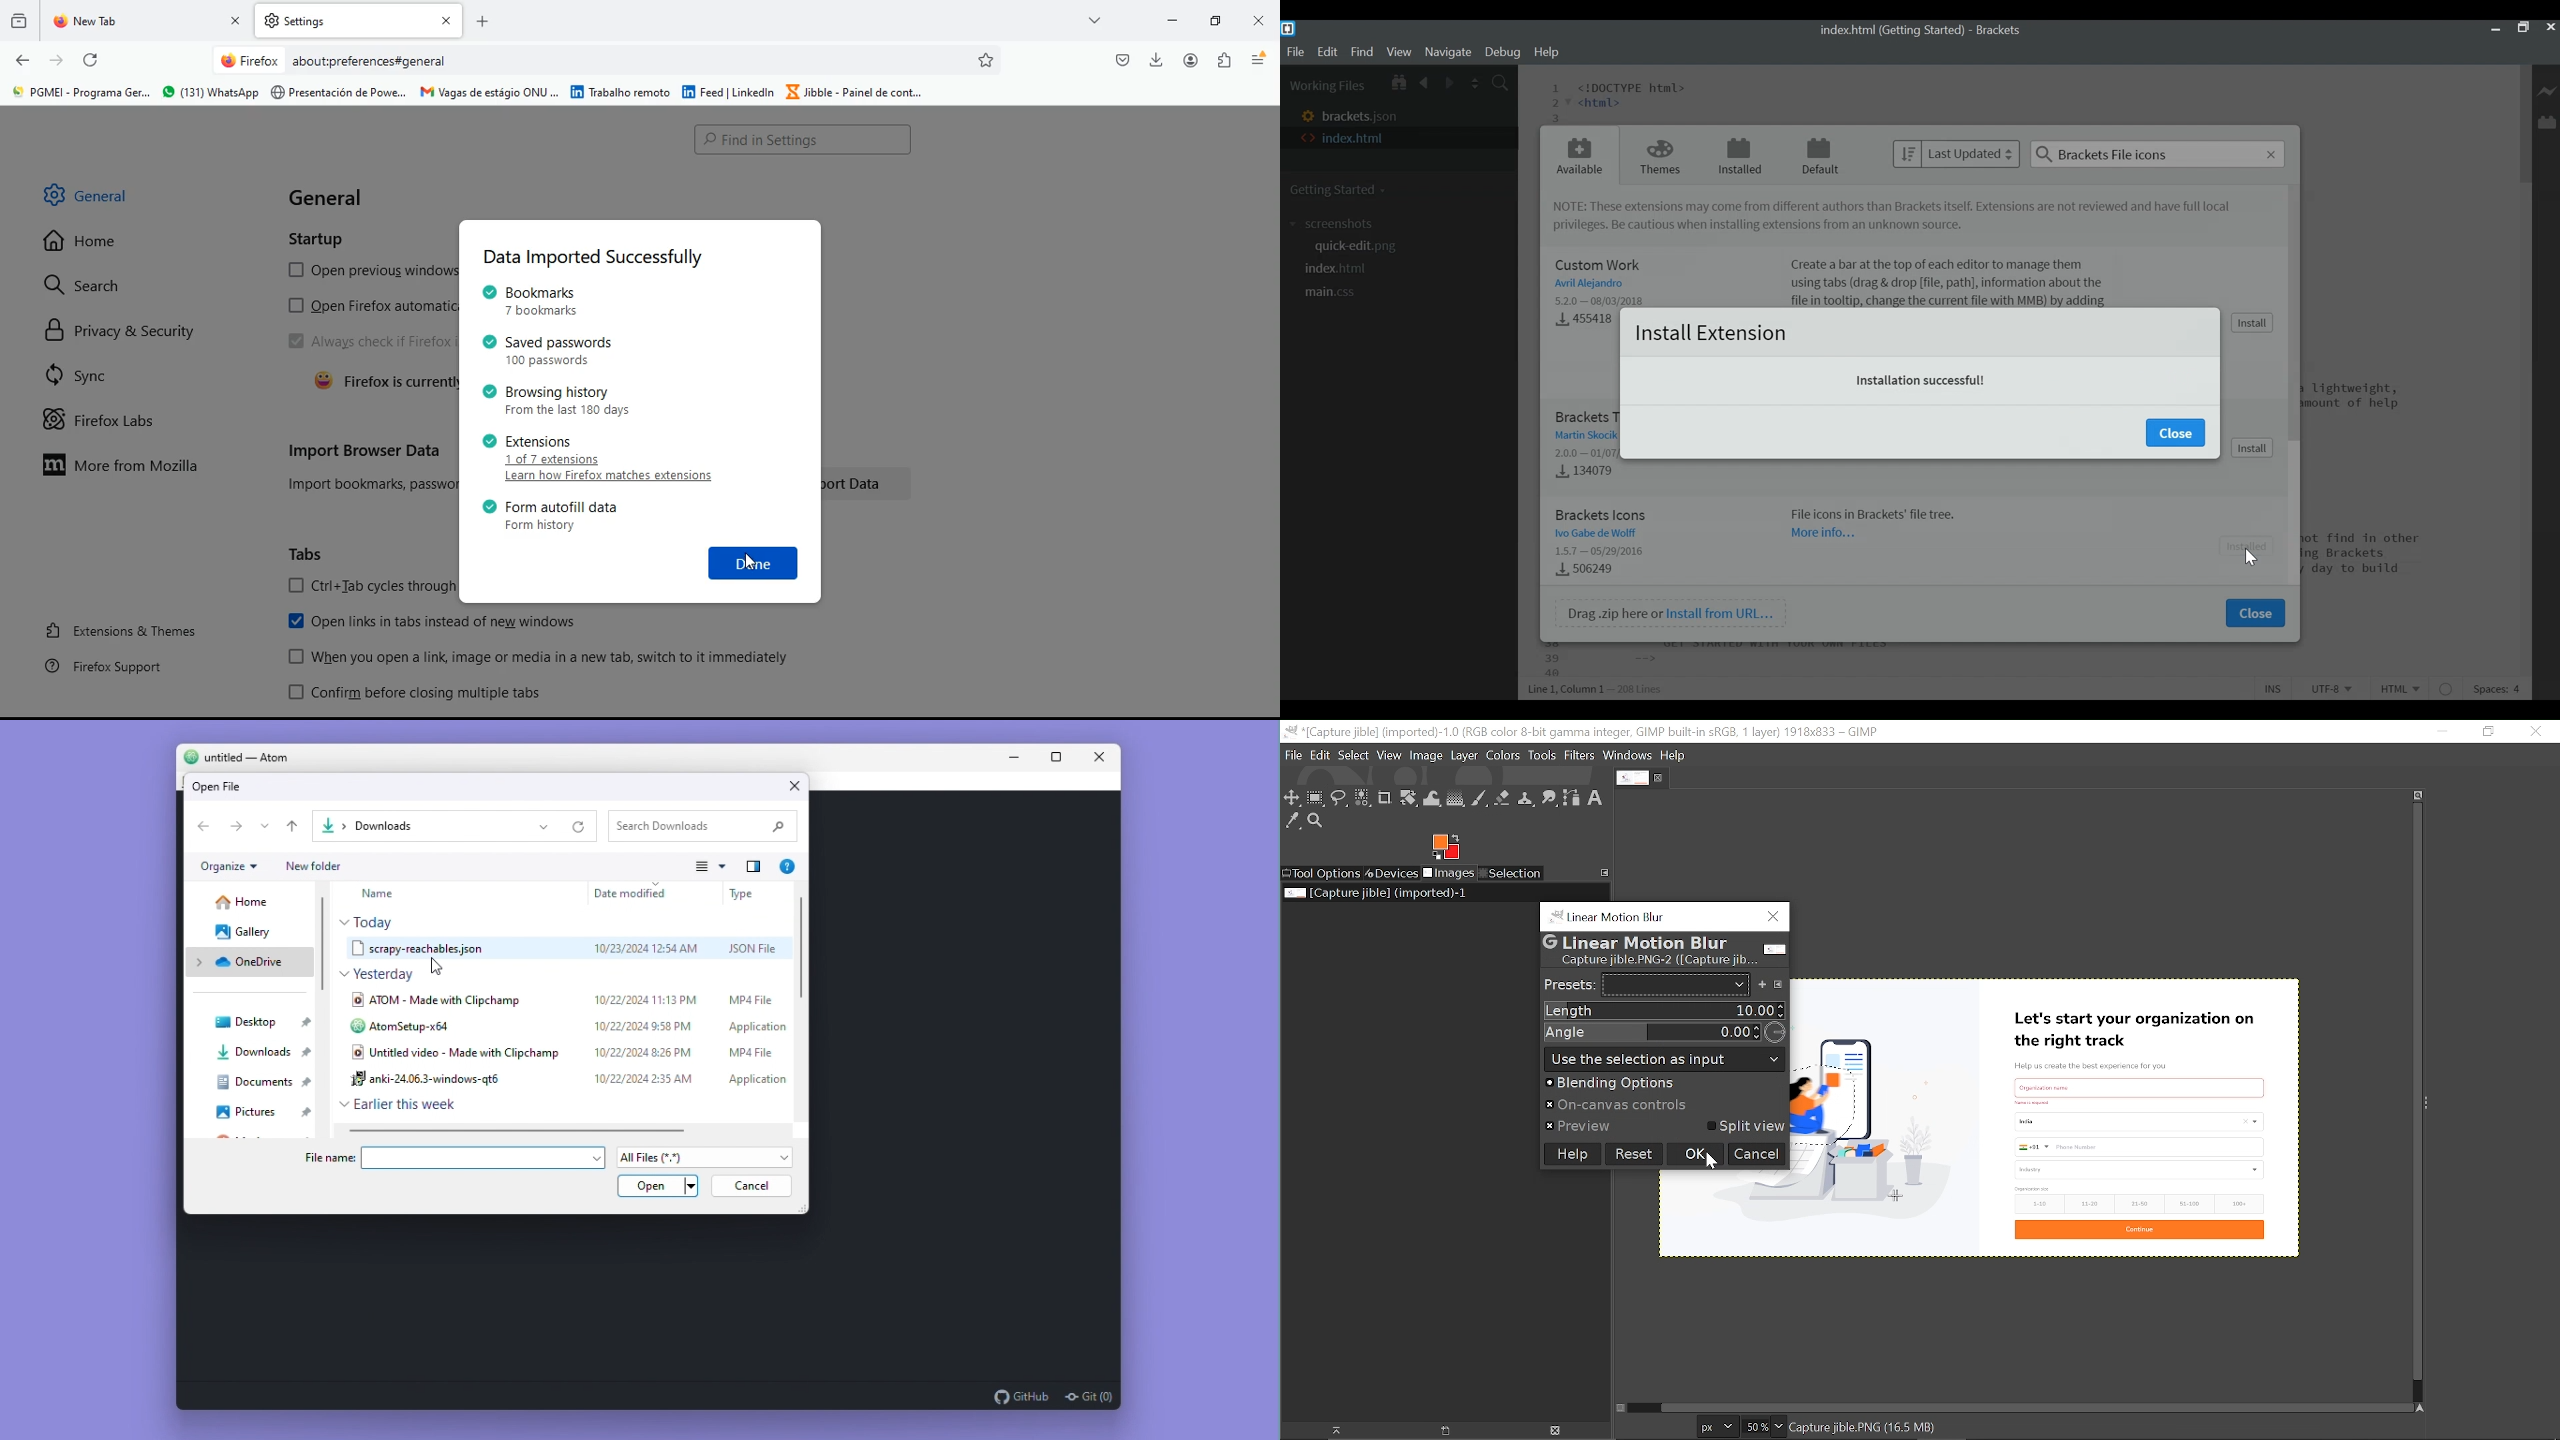 The image size is (2576, 1456). I want to click on main.css, so click(1338, 293).